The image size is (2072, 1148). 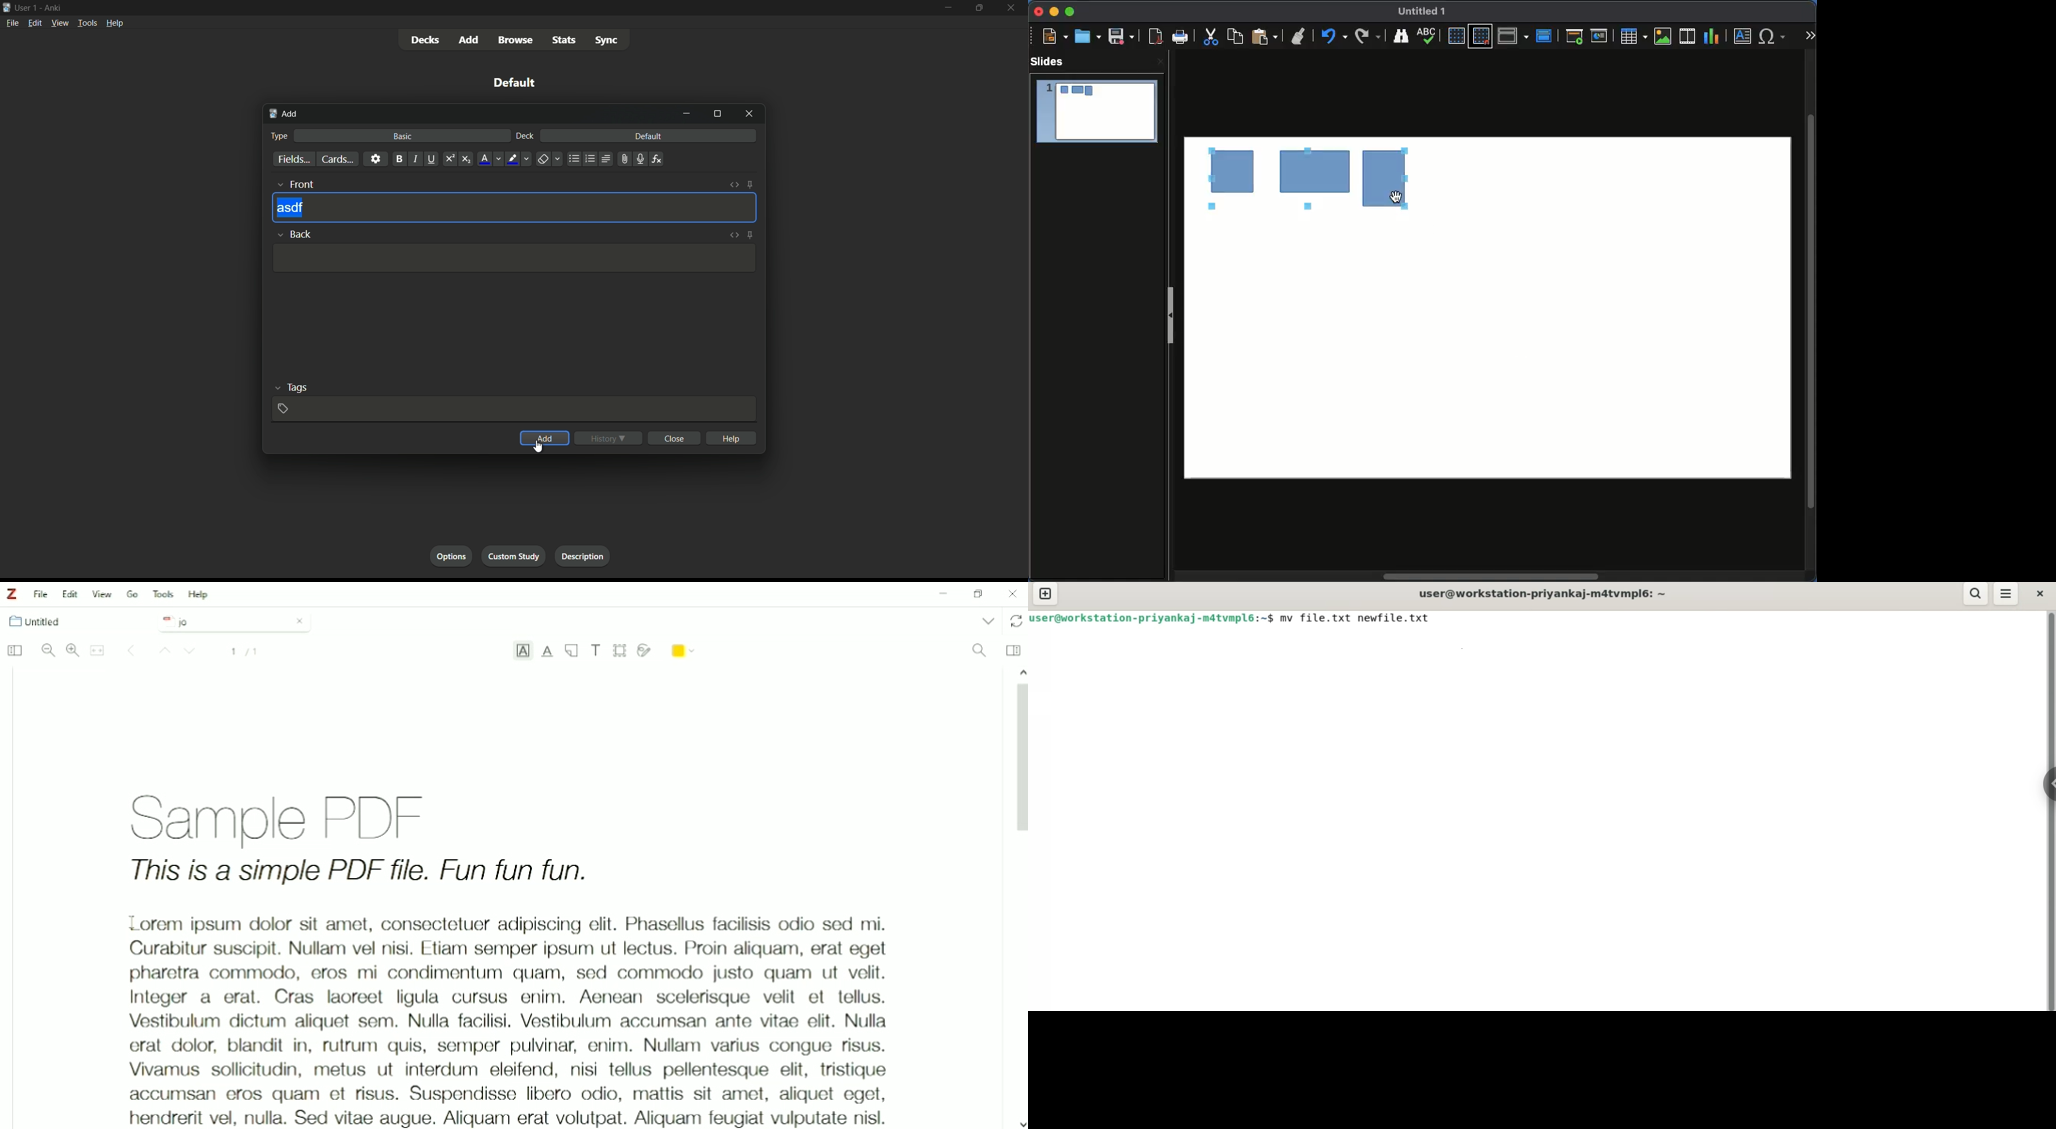 What do you see at coordinates (290, 208) in the screenshot?
I see `asdf` at bounding box center [290, 208].